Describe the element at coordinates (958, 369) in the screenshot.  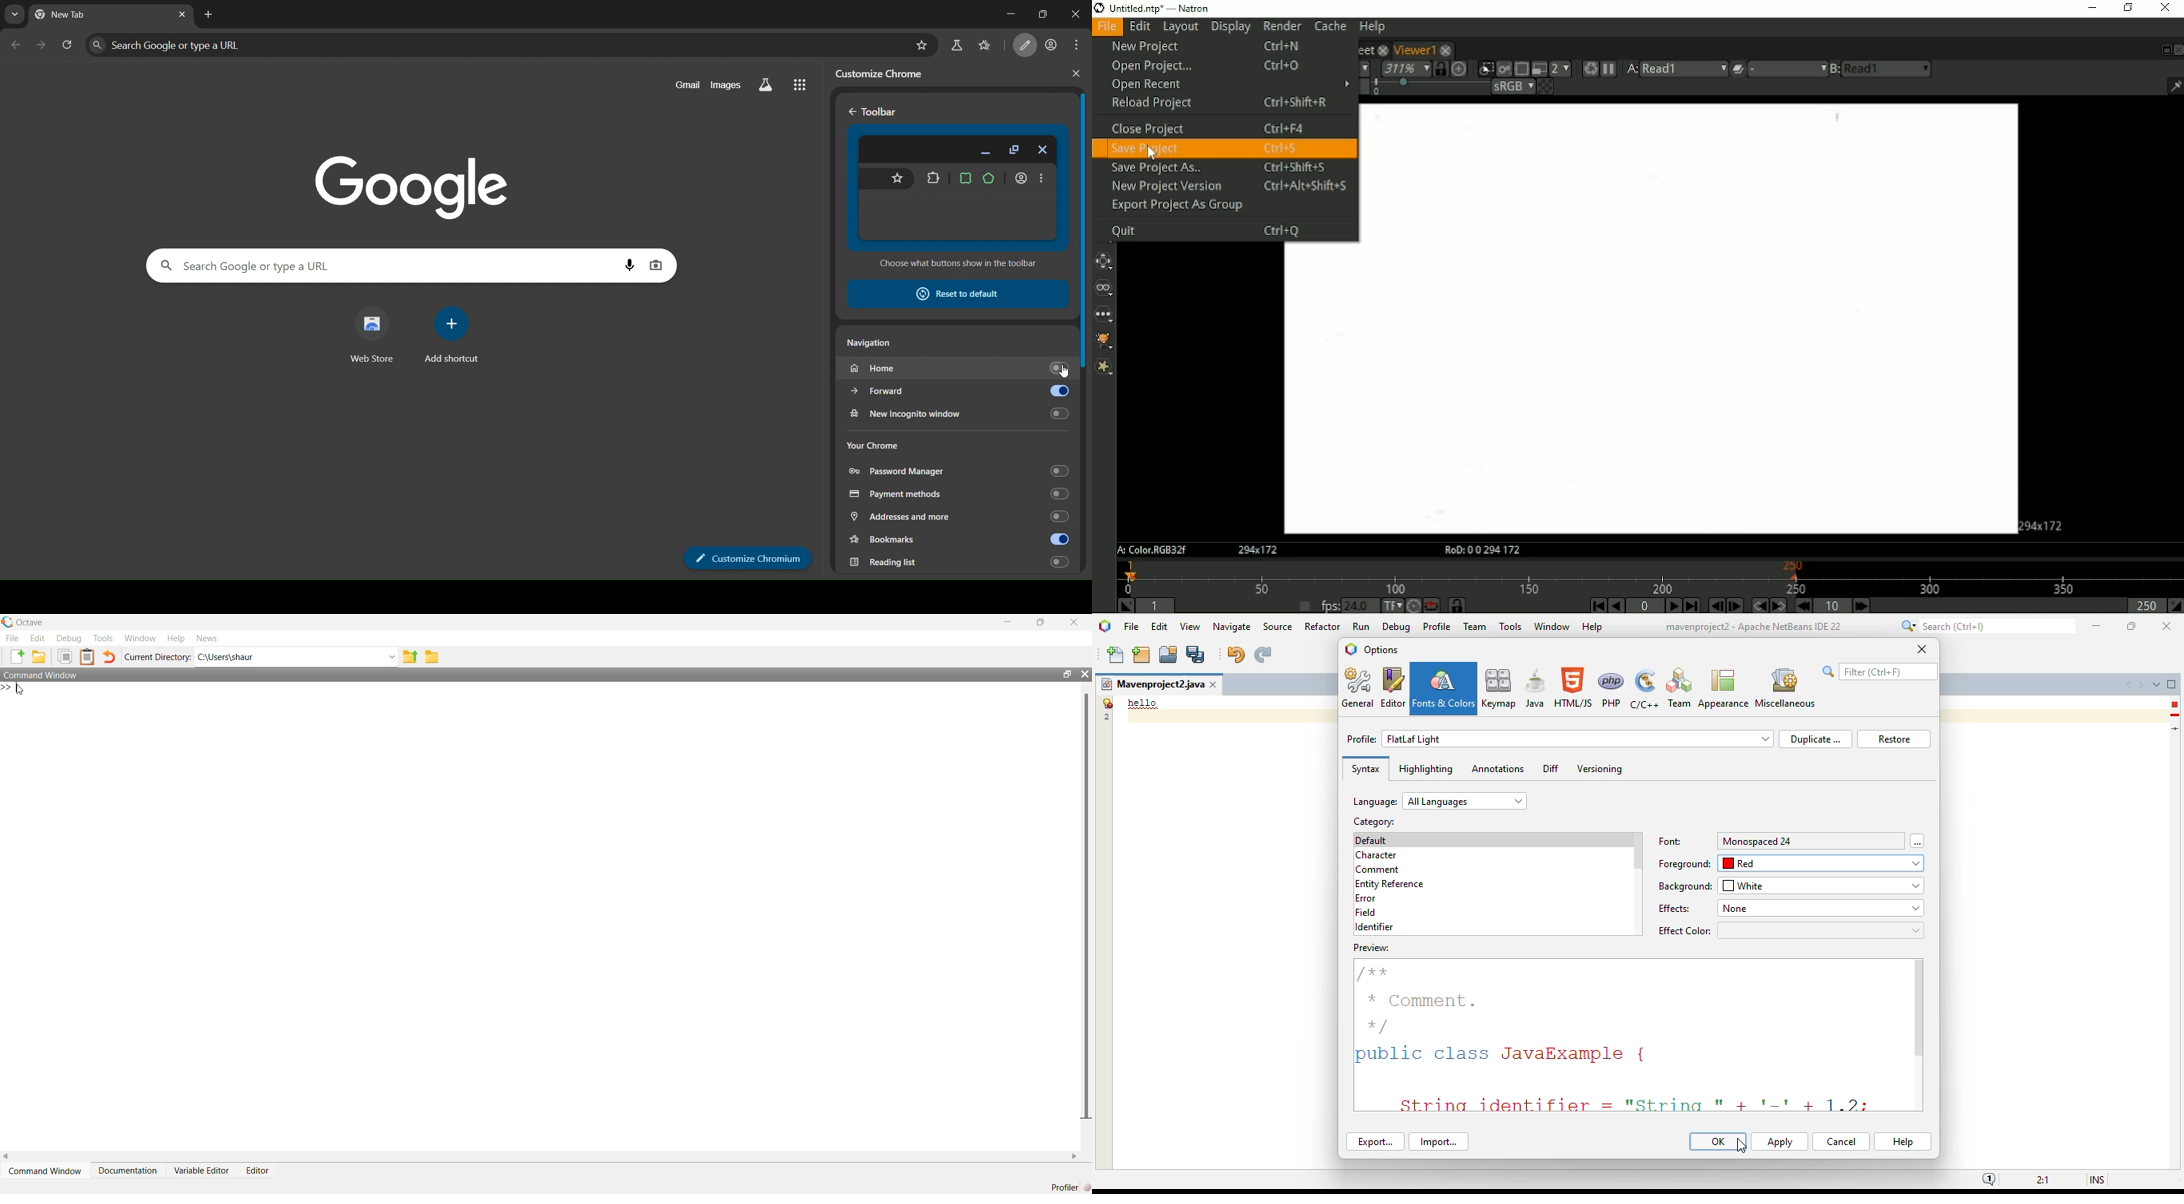
I see `home` at that location.